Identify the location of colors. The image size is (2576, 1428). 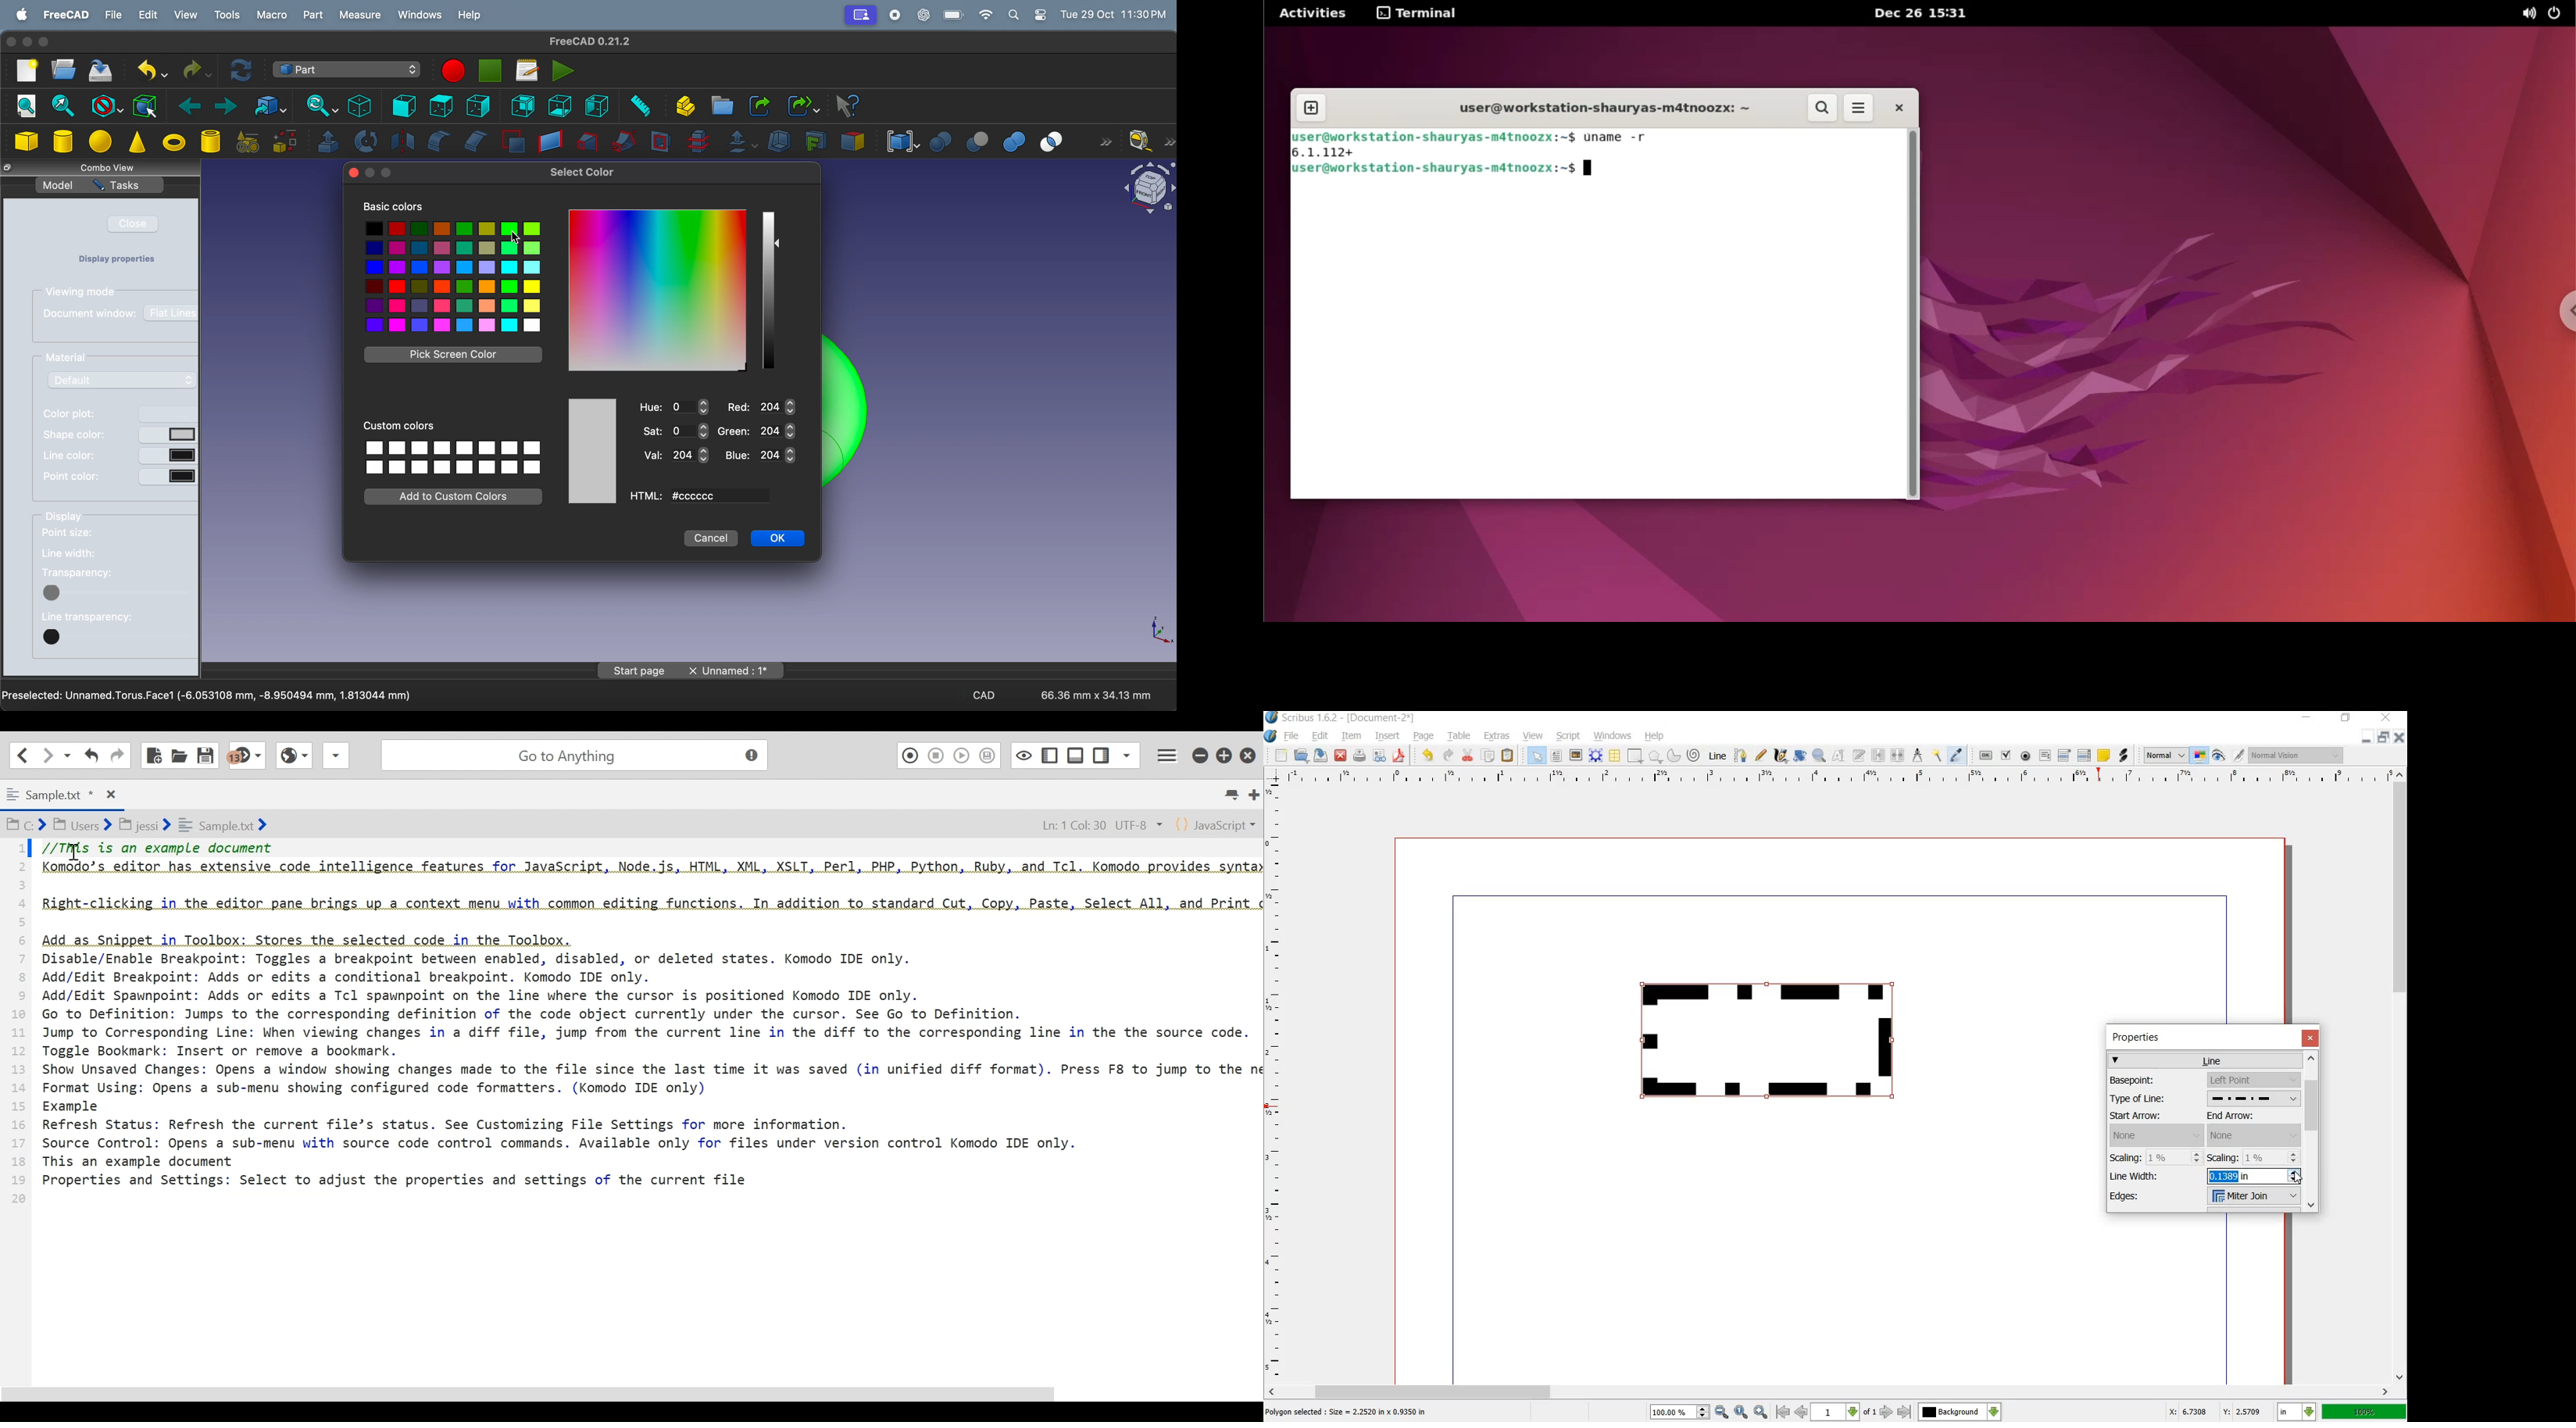
(455, 276).